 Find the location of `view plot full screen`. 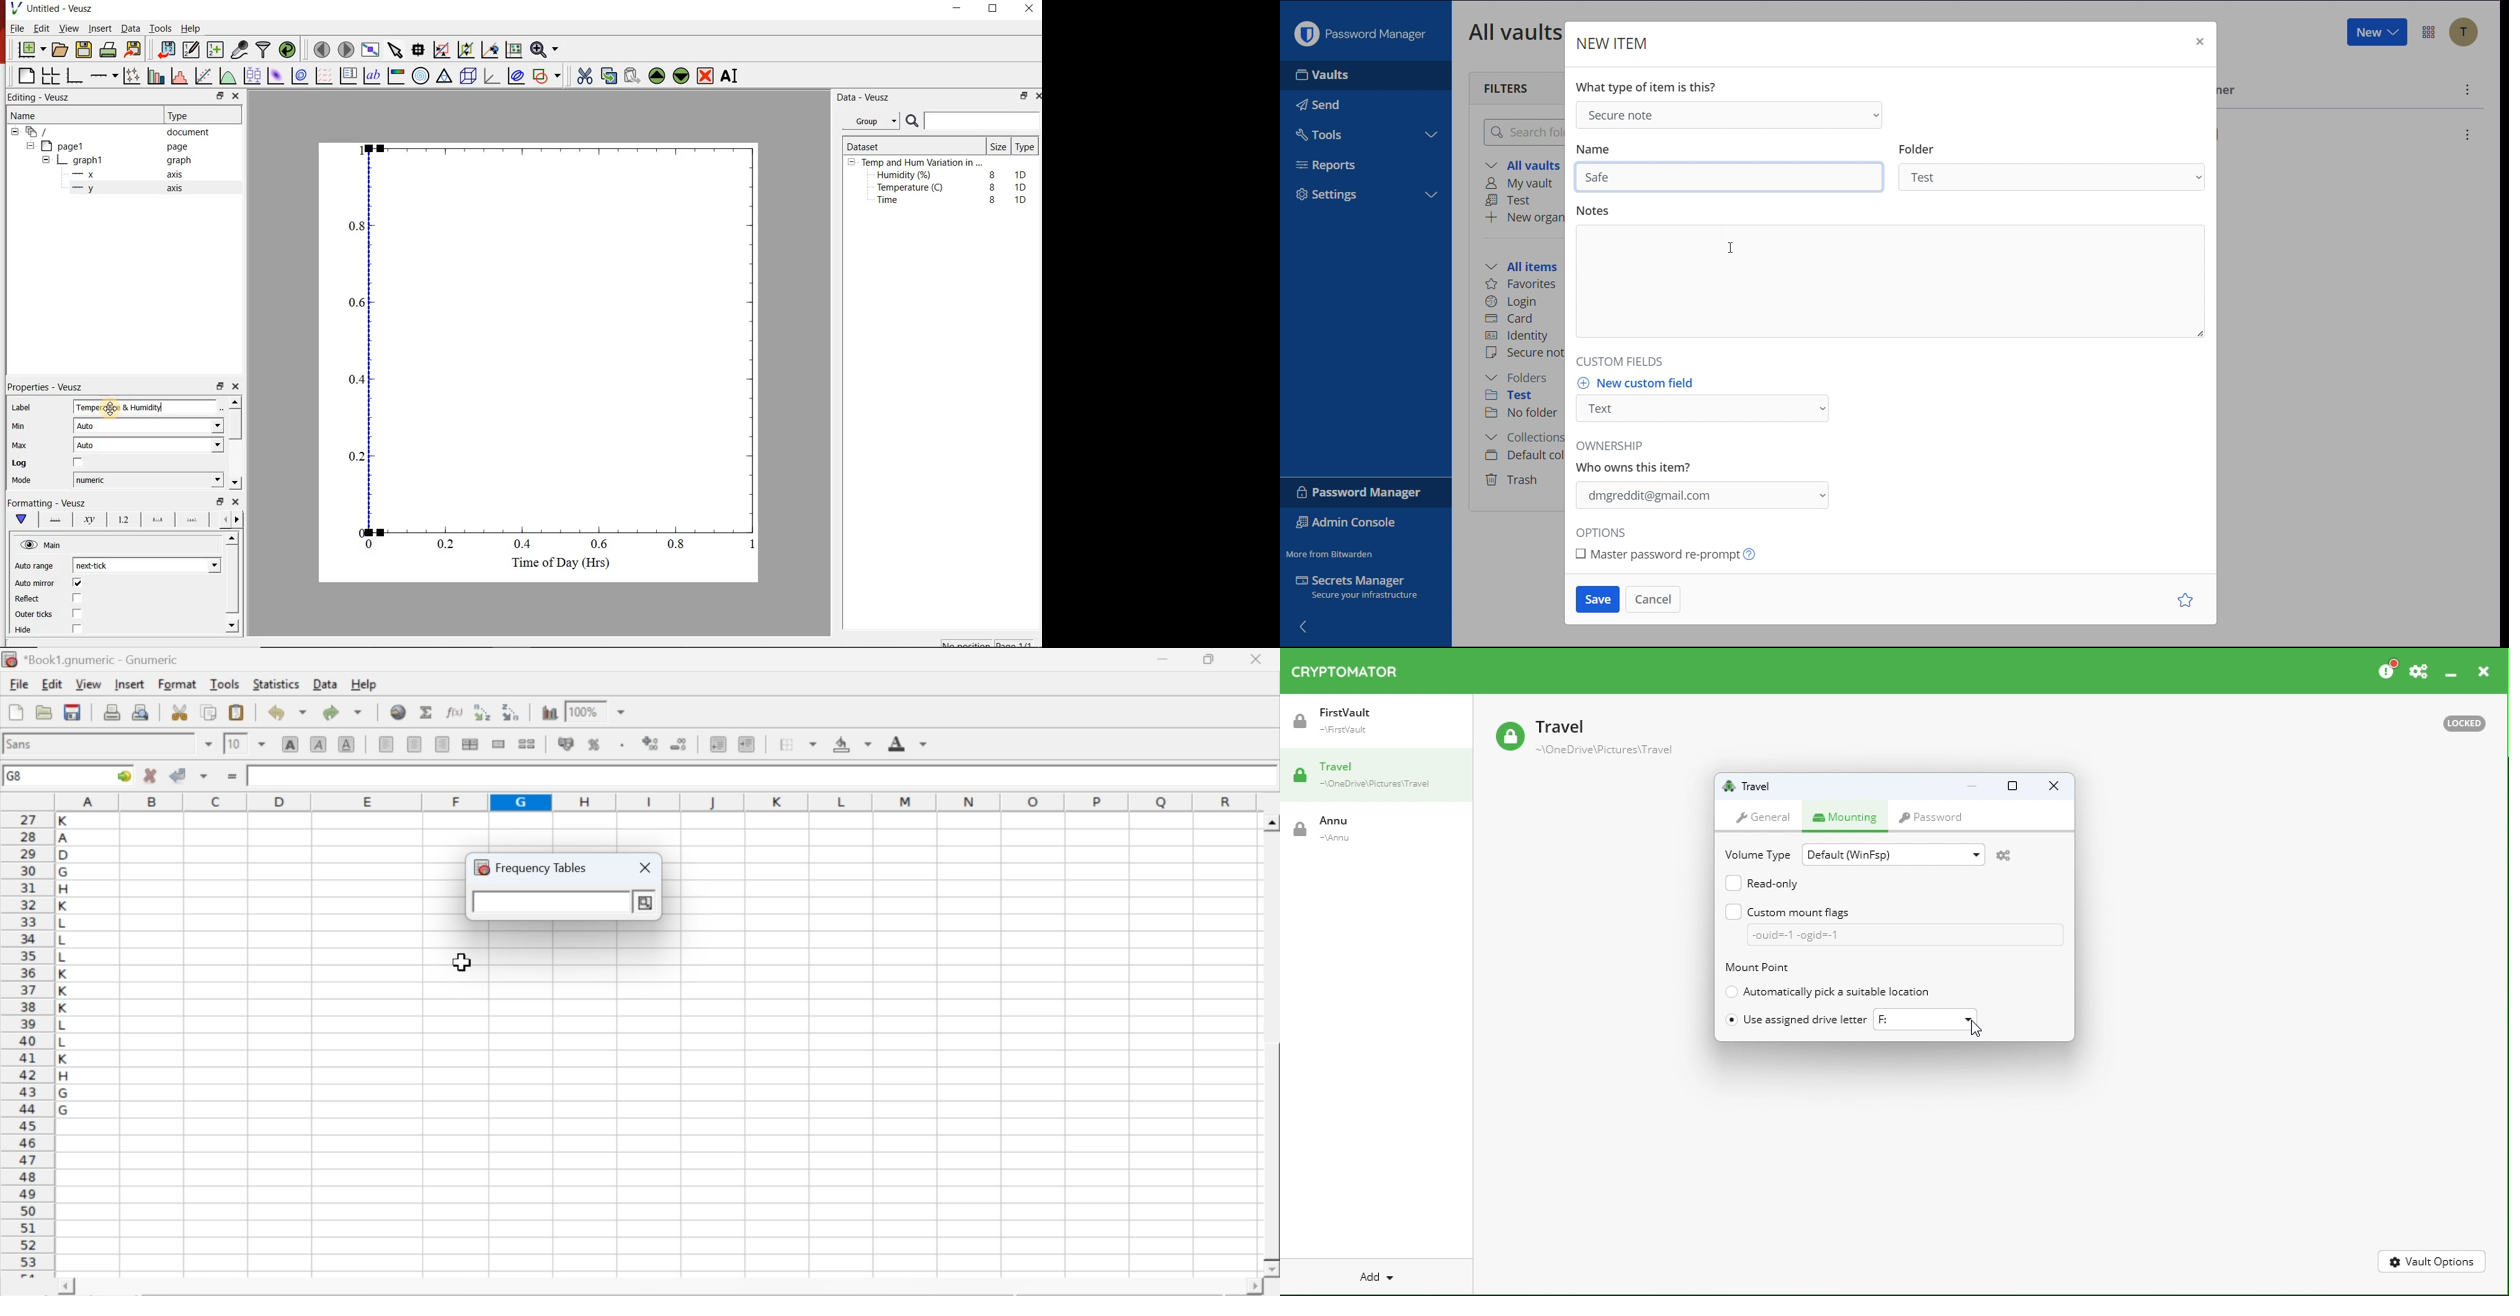

view plot full screen is located at coordinates (371, 50).